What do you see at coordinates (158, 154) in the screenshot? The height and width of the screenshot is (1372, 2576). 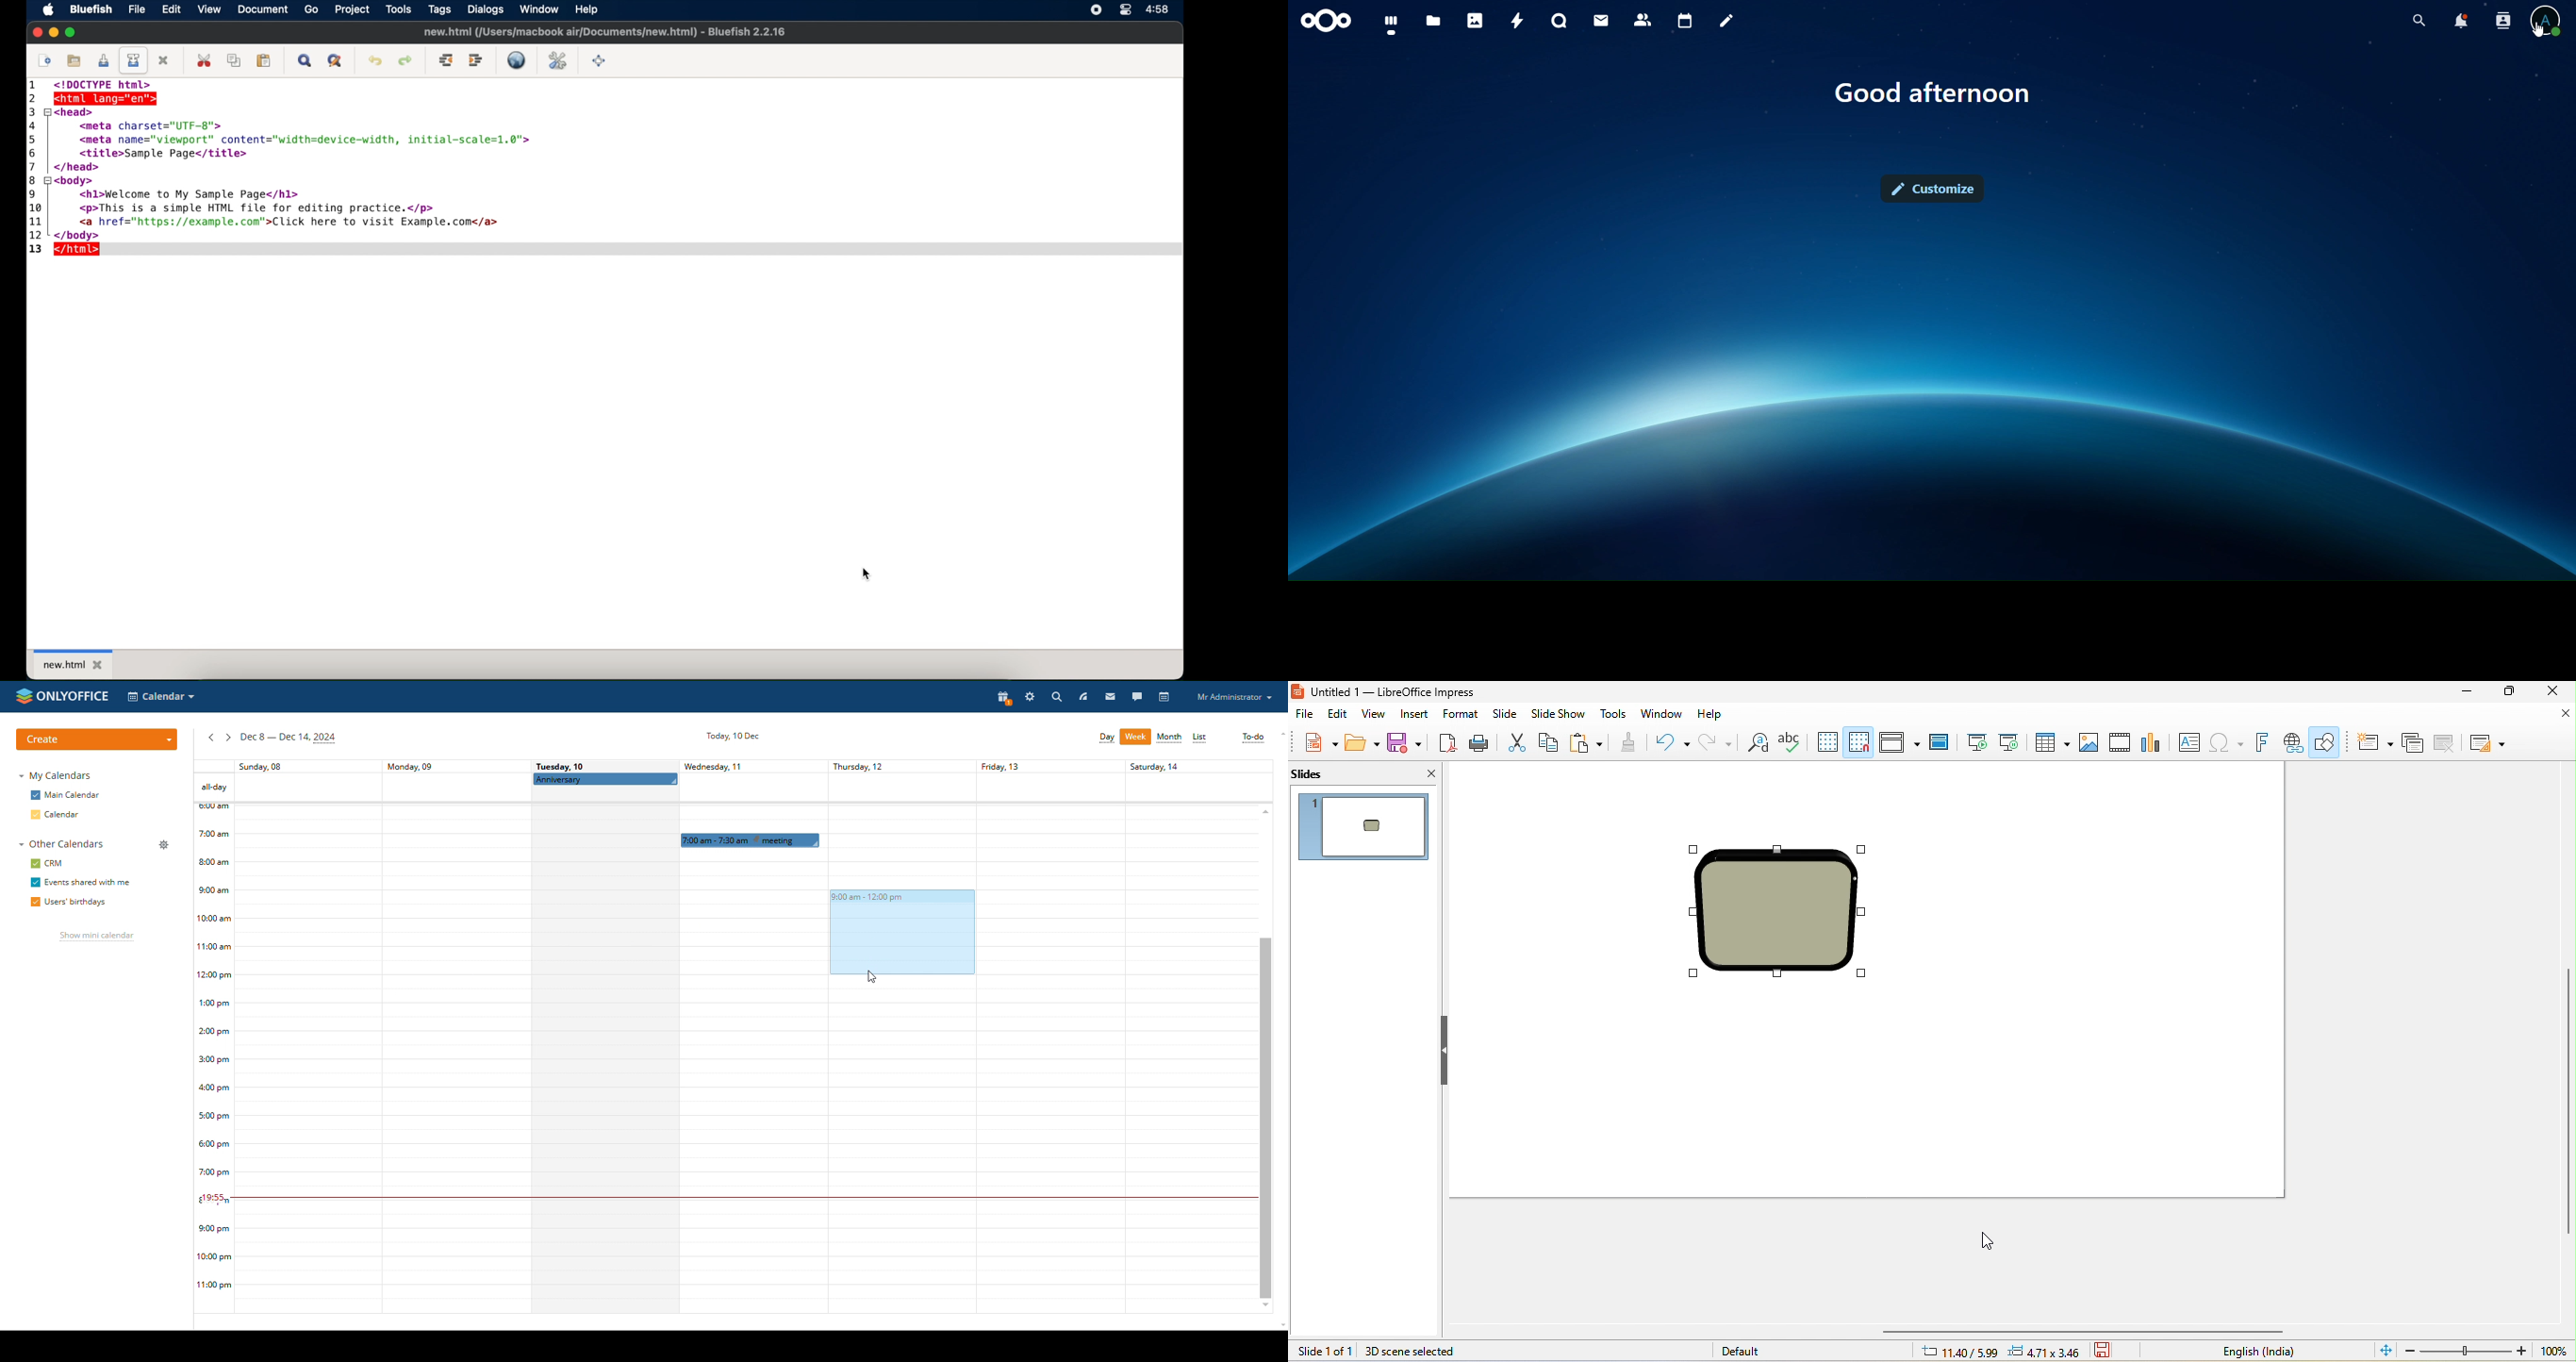 I see `<title>Sample Page</title>` at bounding box center [158, 154].